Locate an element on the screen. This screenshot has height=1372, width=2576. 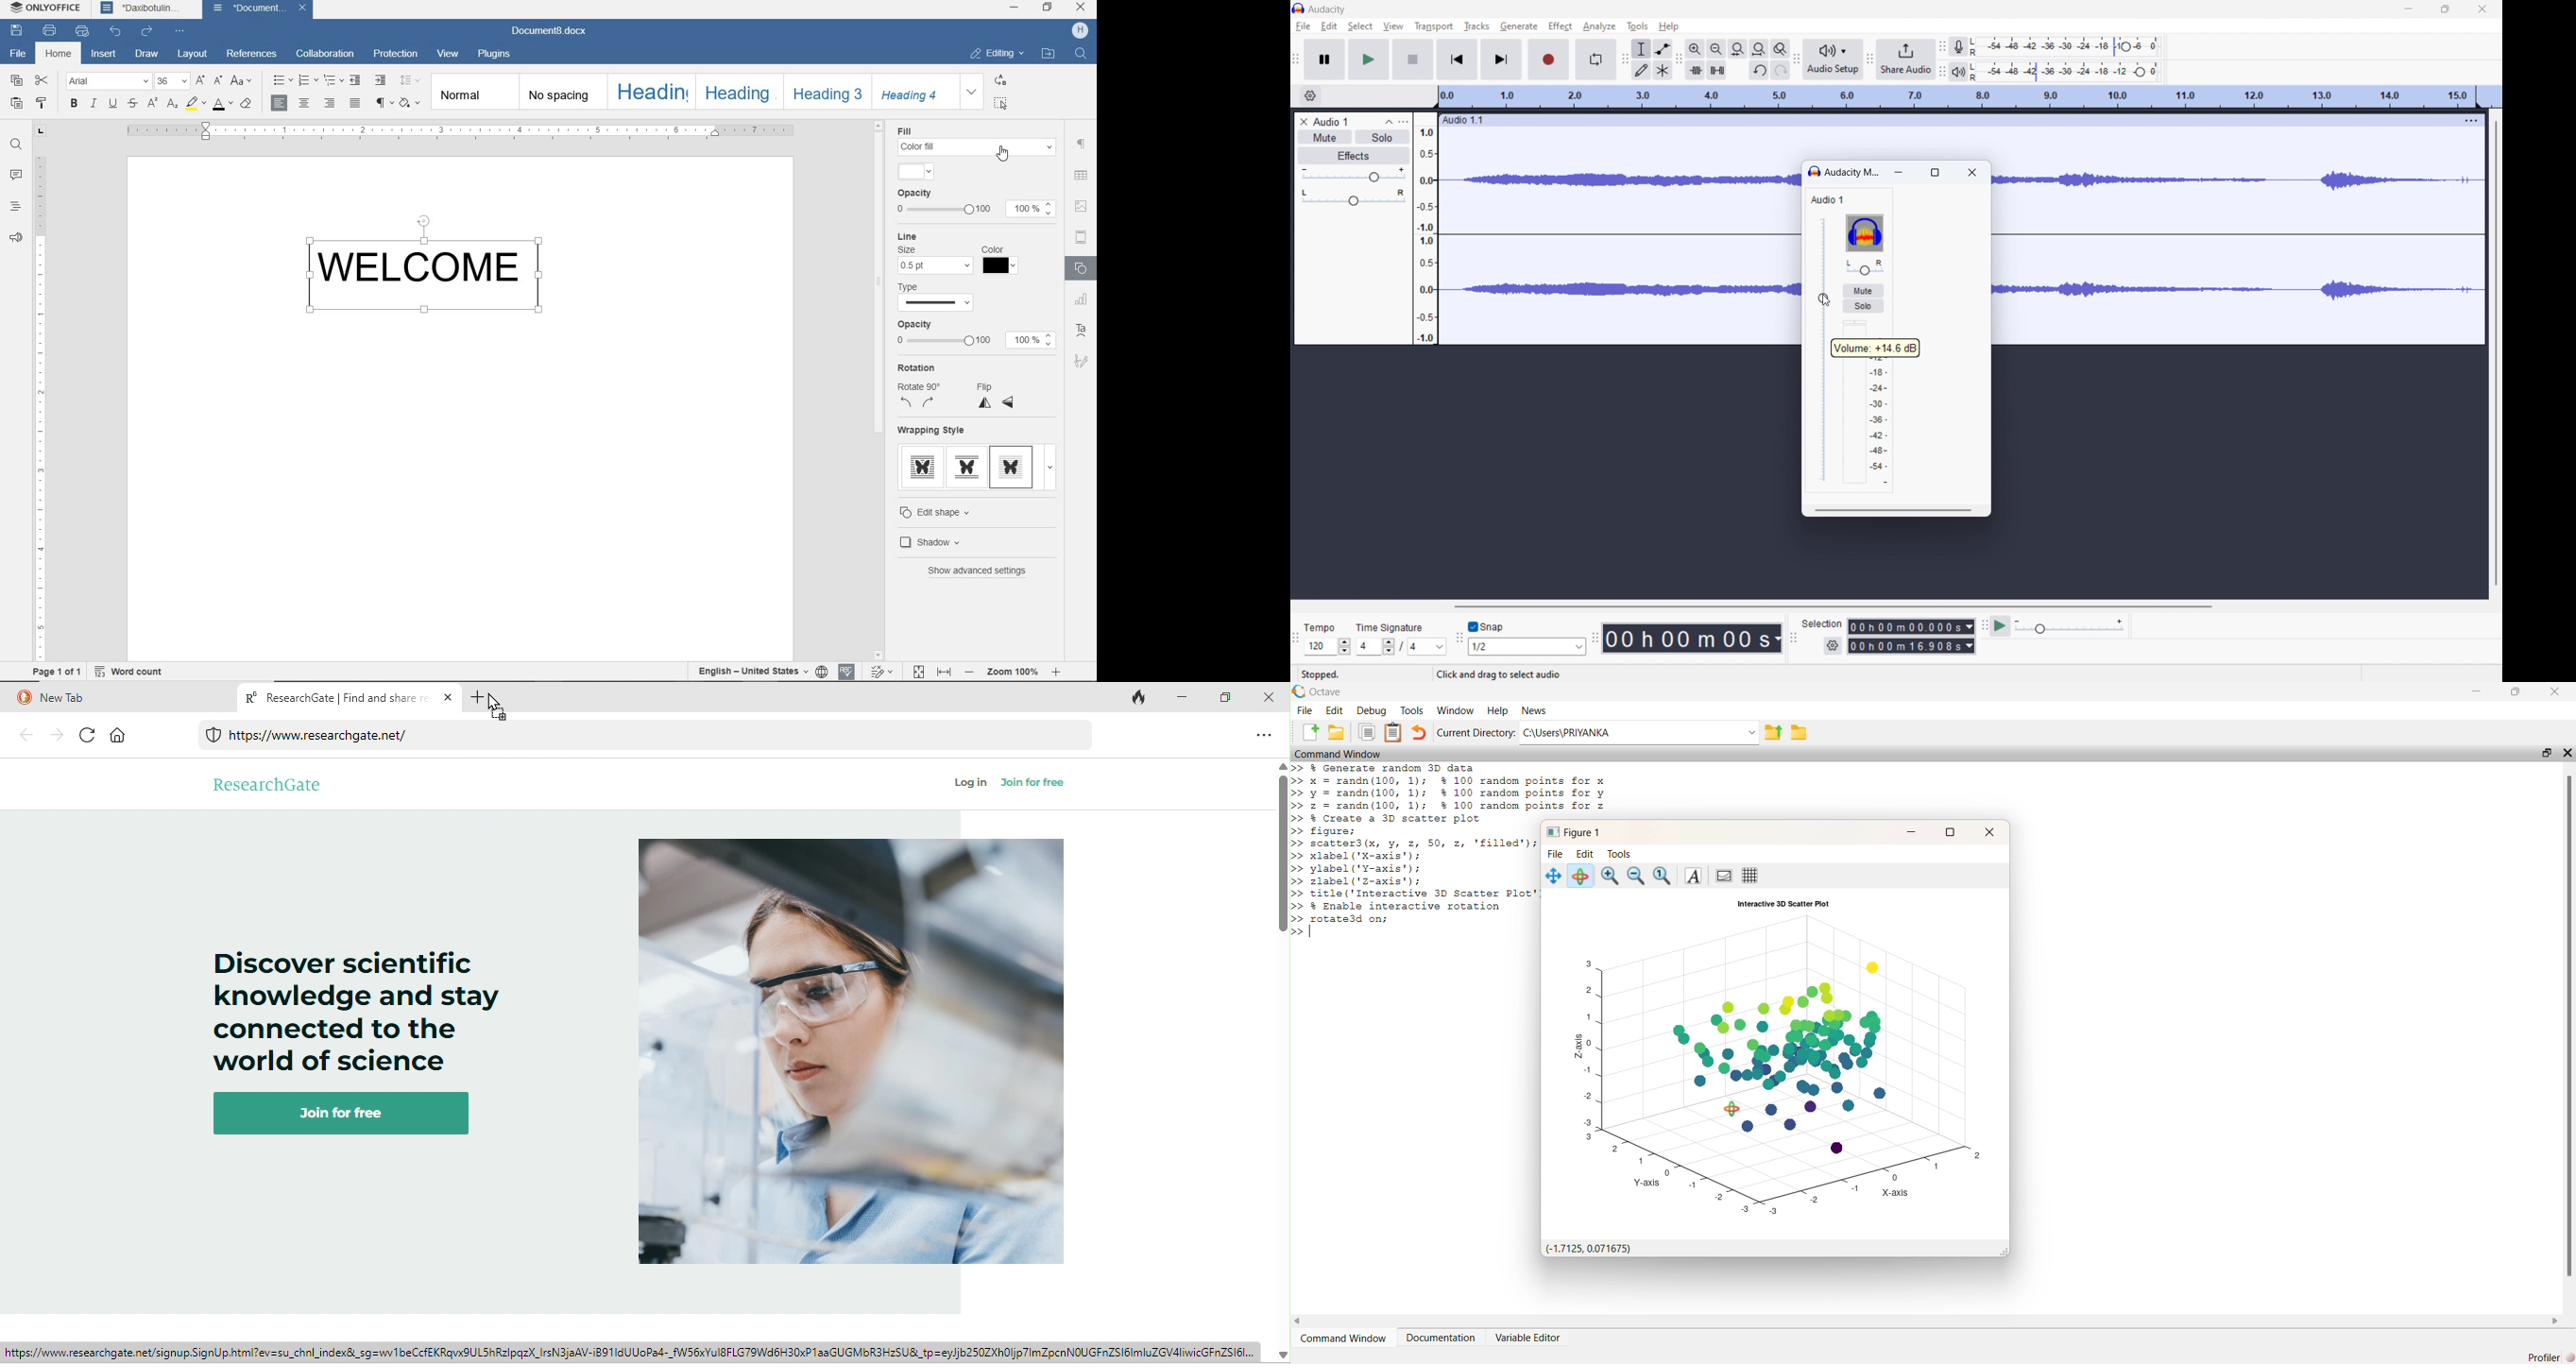
tracks is located at coordinates (1476, 27).